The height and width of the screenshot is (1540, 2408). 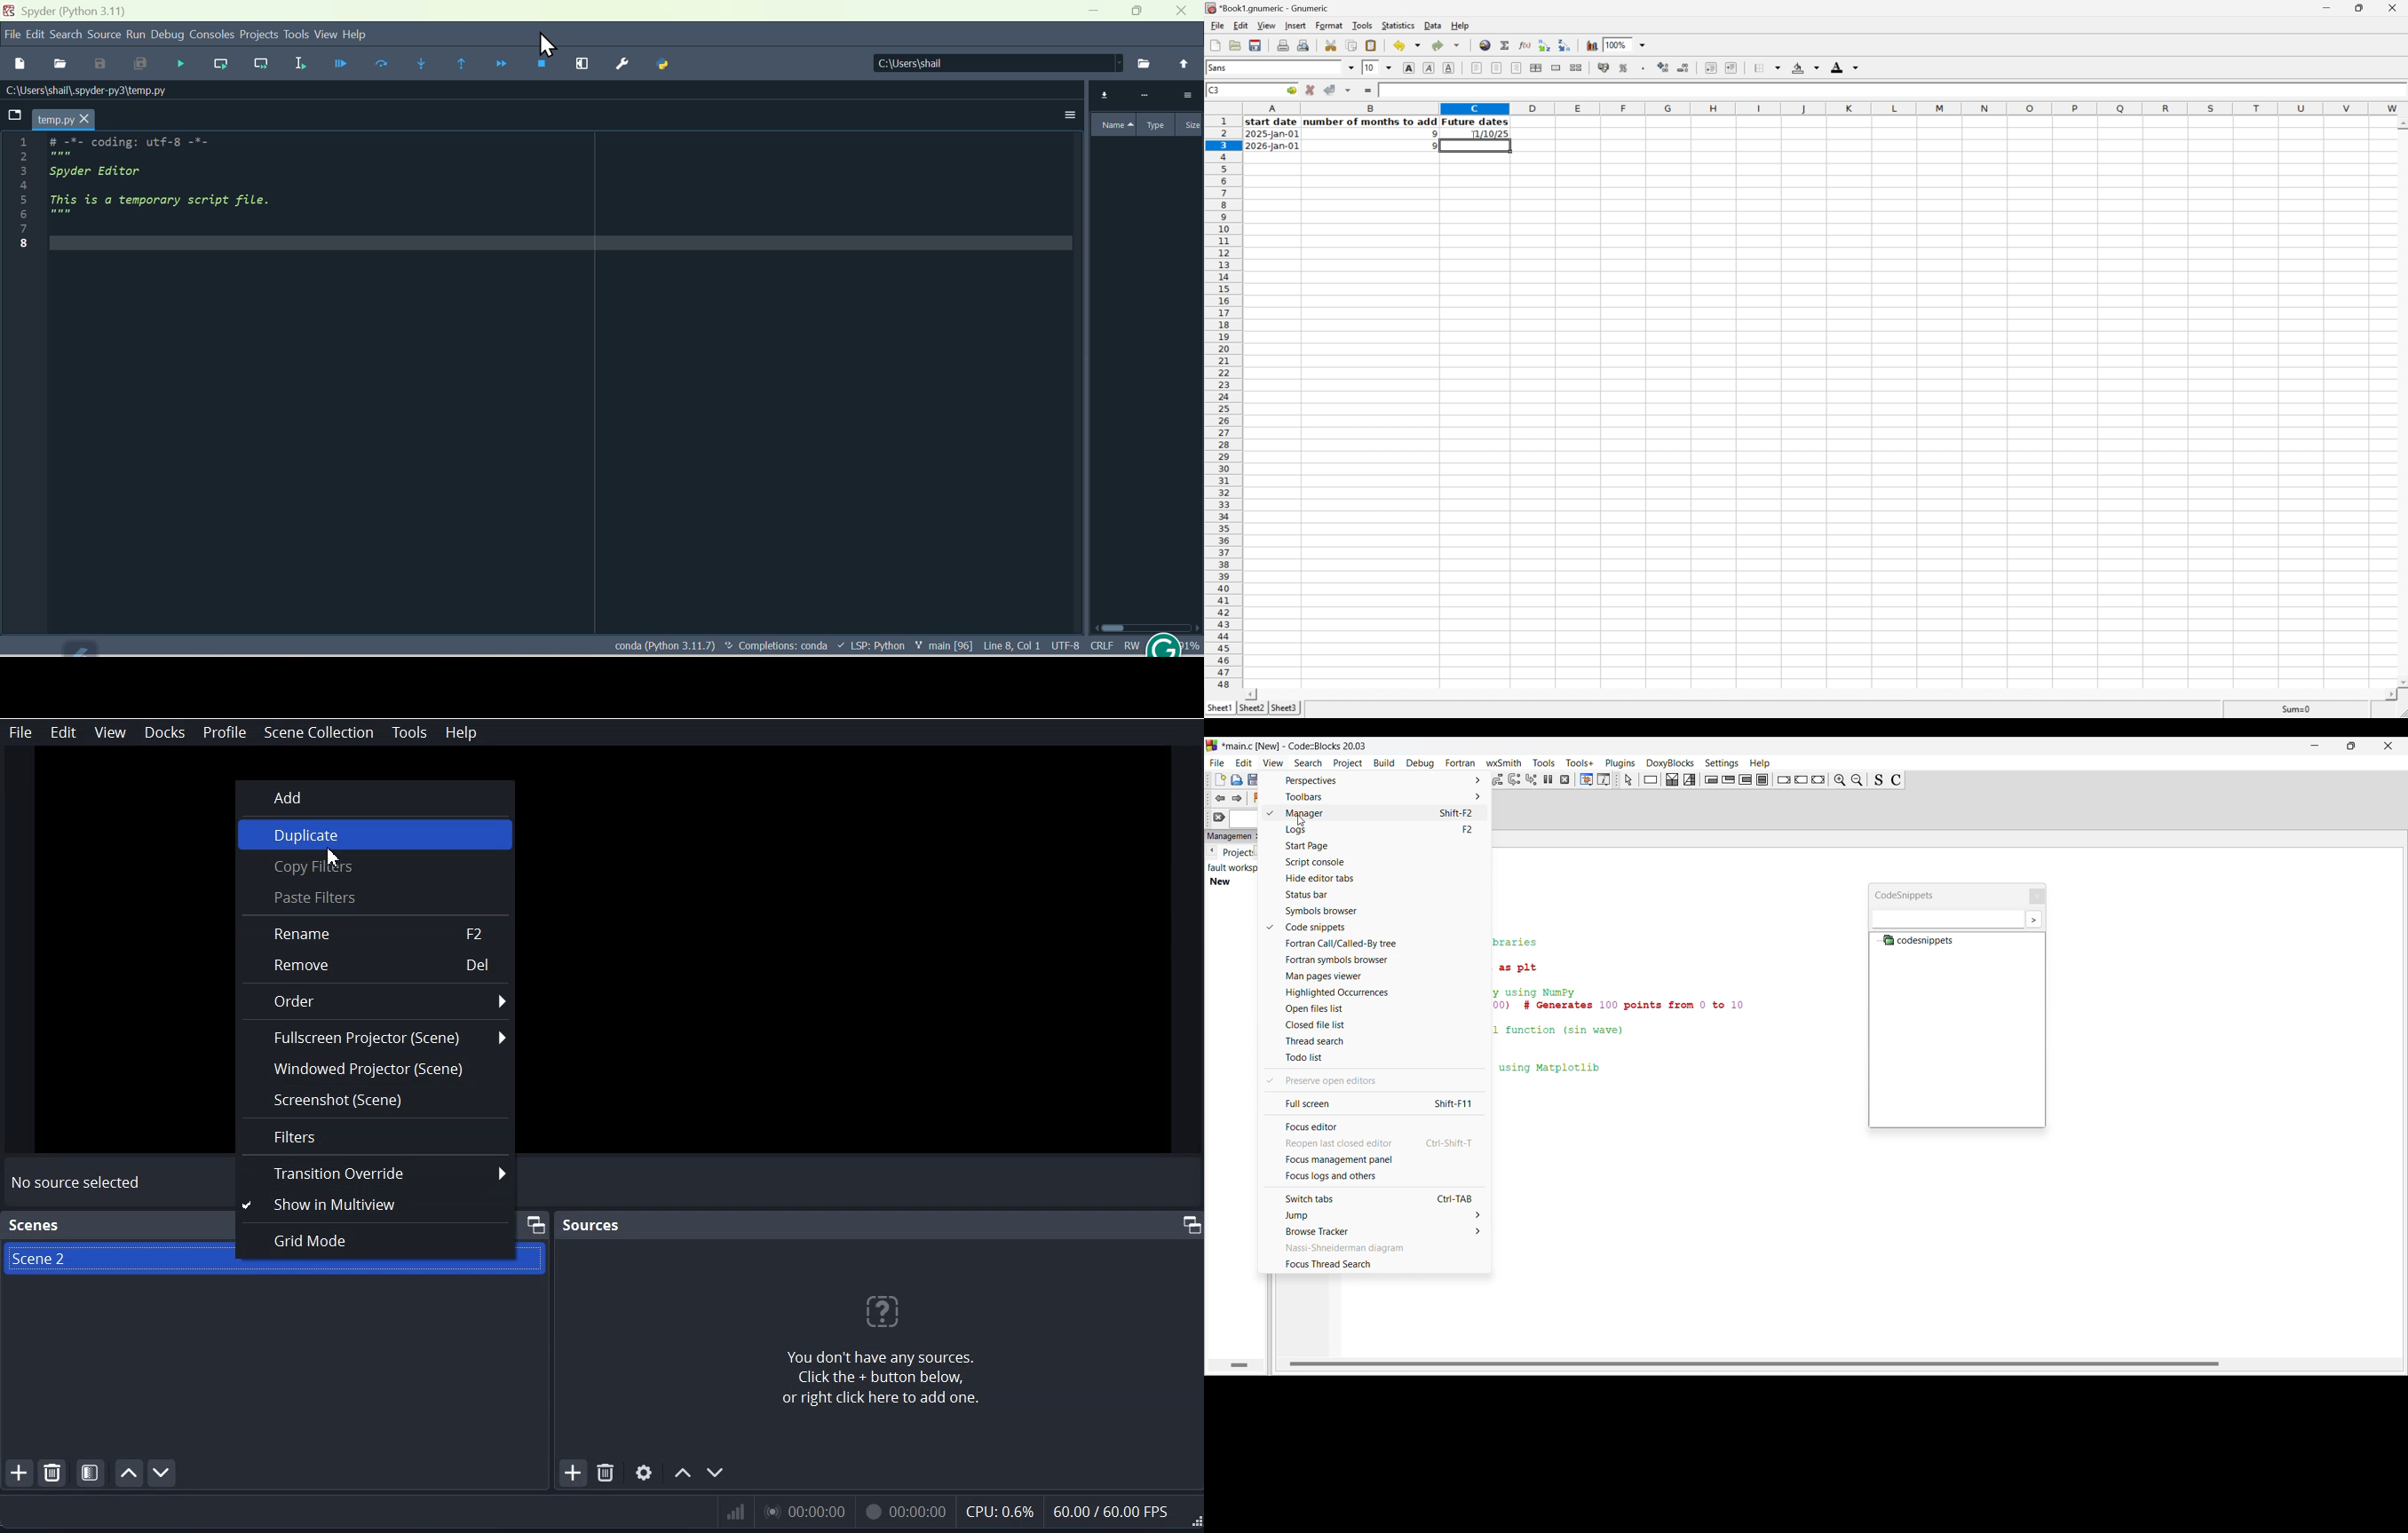 What do you see at coordinates (1237, 855) in the screenshot?
I see `Current tab` at bounding box center [1237, 855].